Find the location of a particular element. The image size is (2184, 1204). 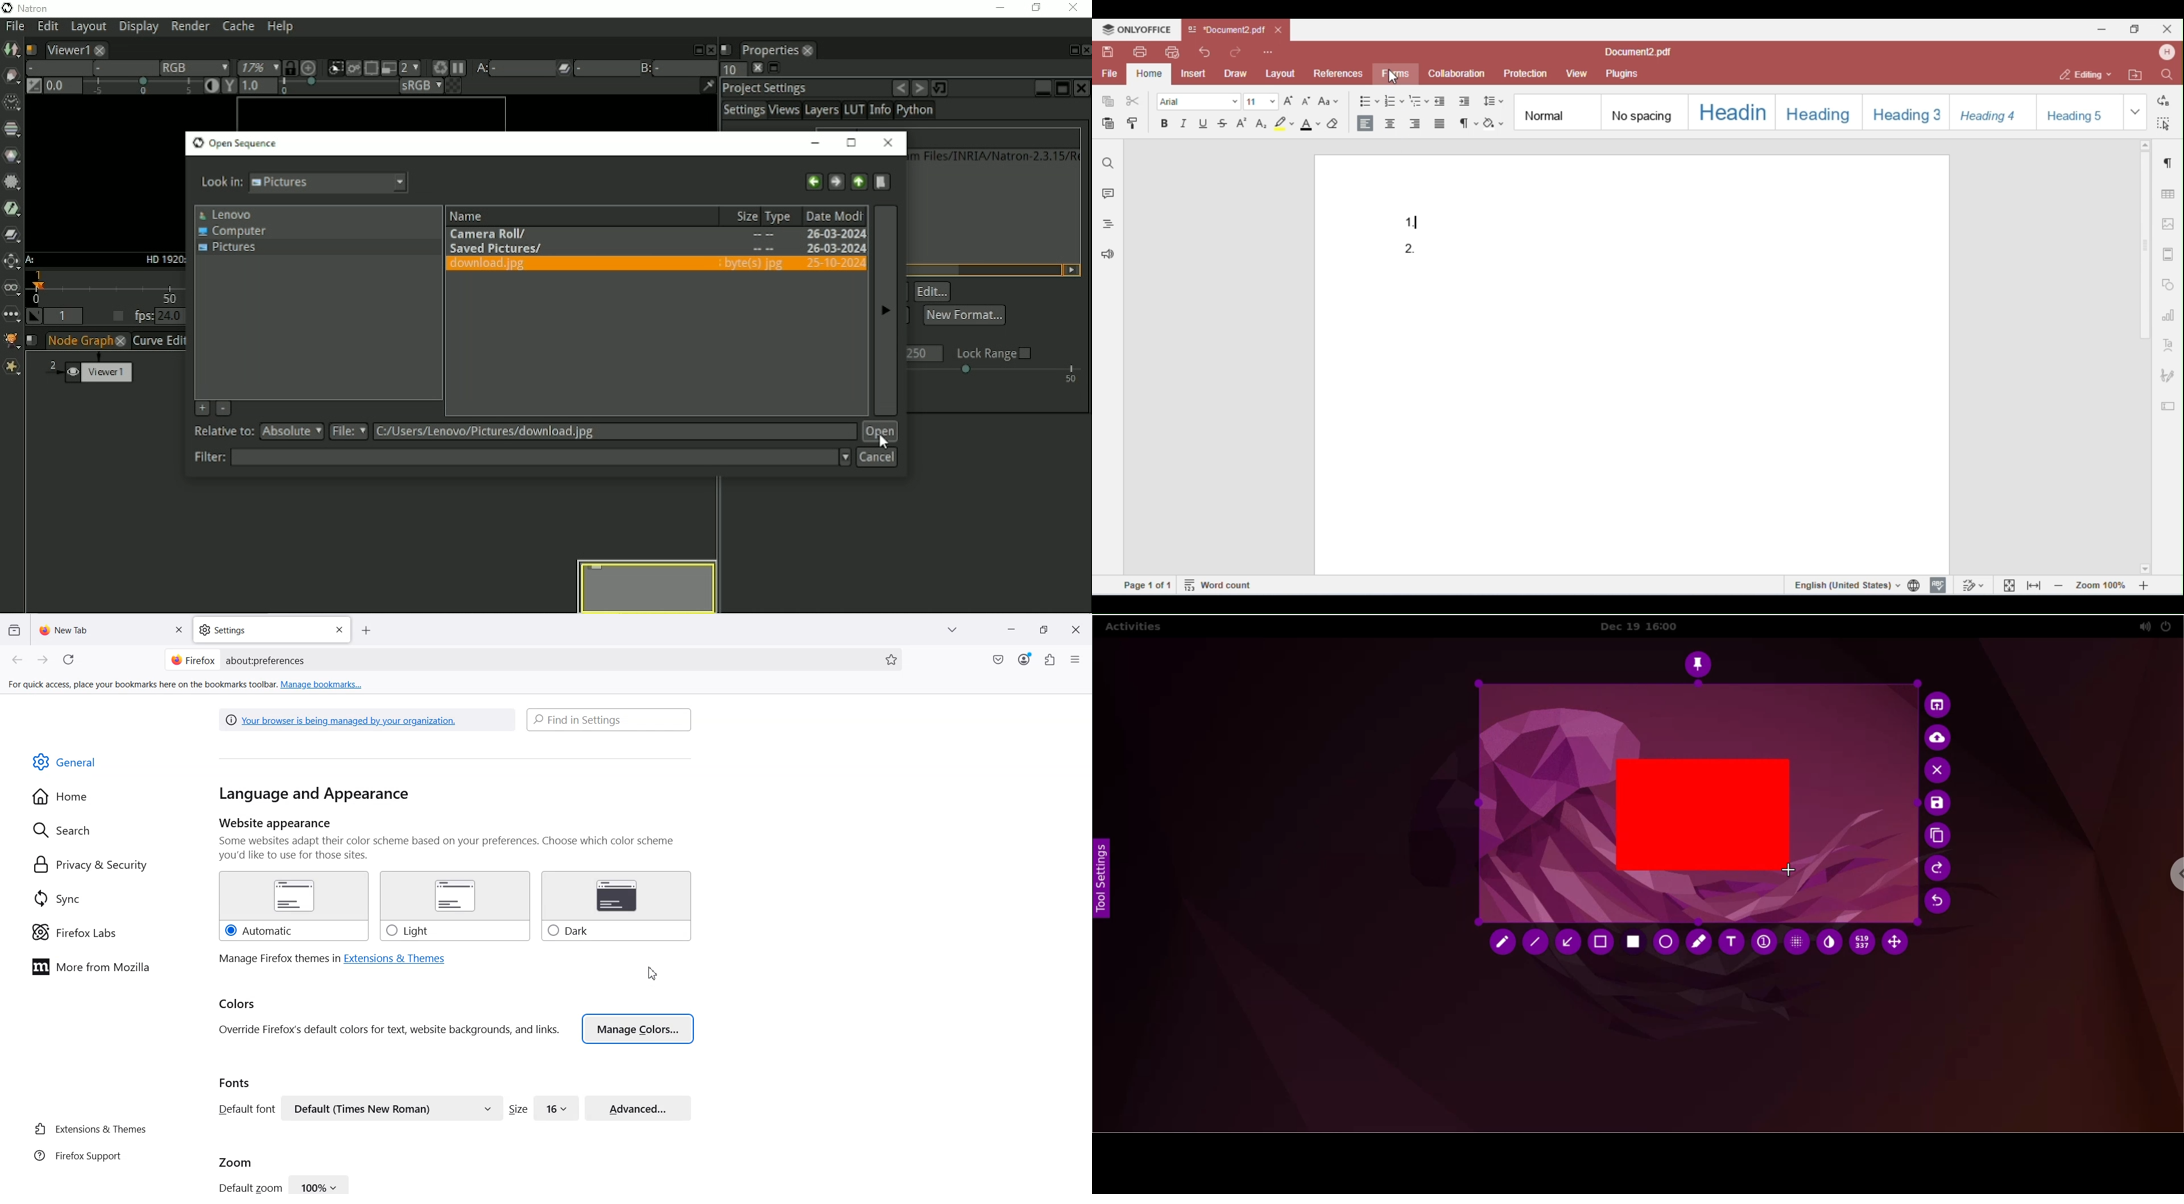

@ Firefox Support is located at coordinates (78, 1155).